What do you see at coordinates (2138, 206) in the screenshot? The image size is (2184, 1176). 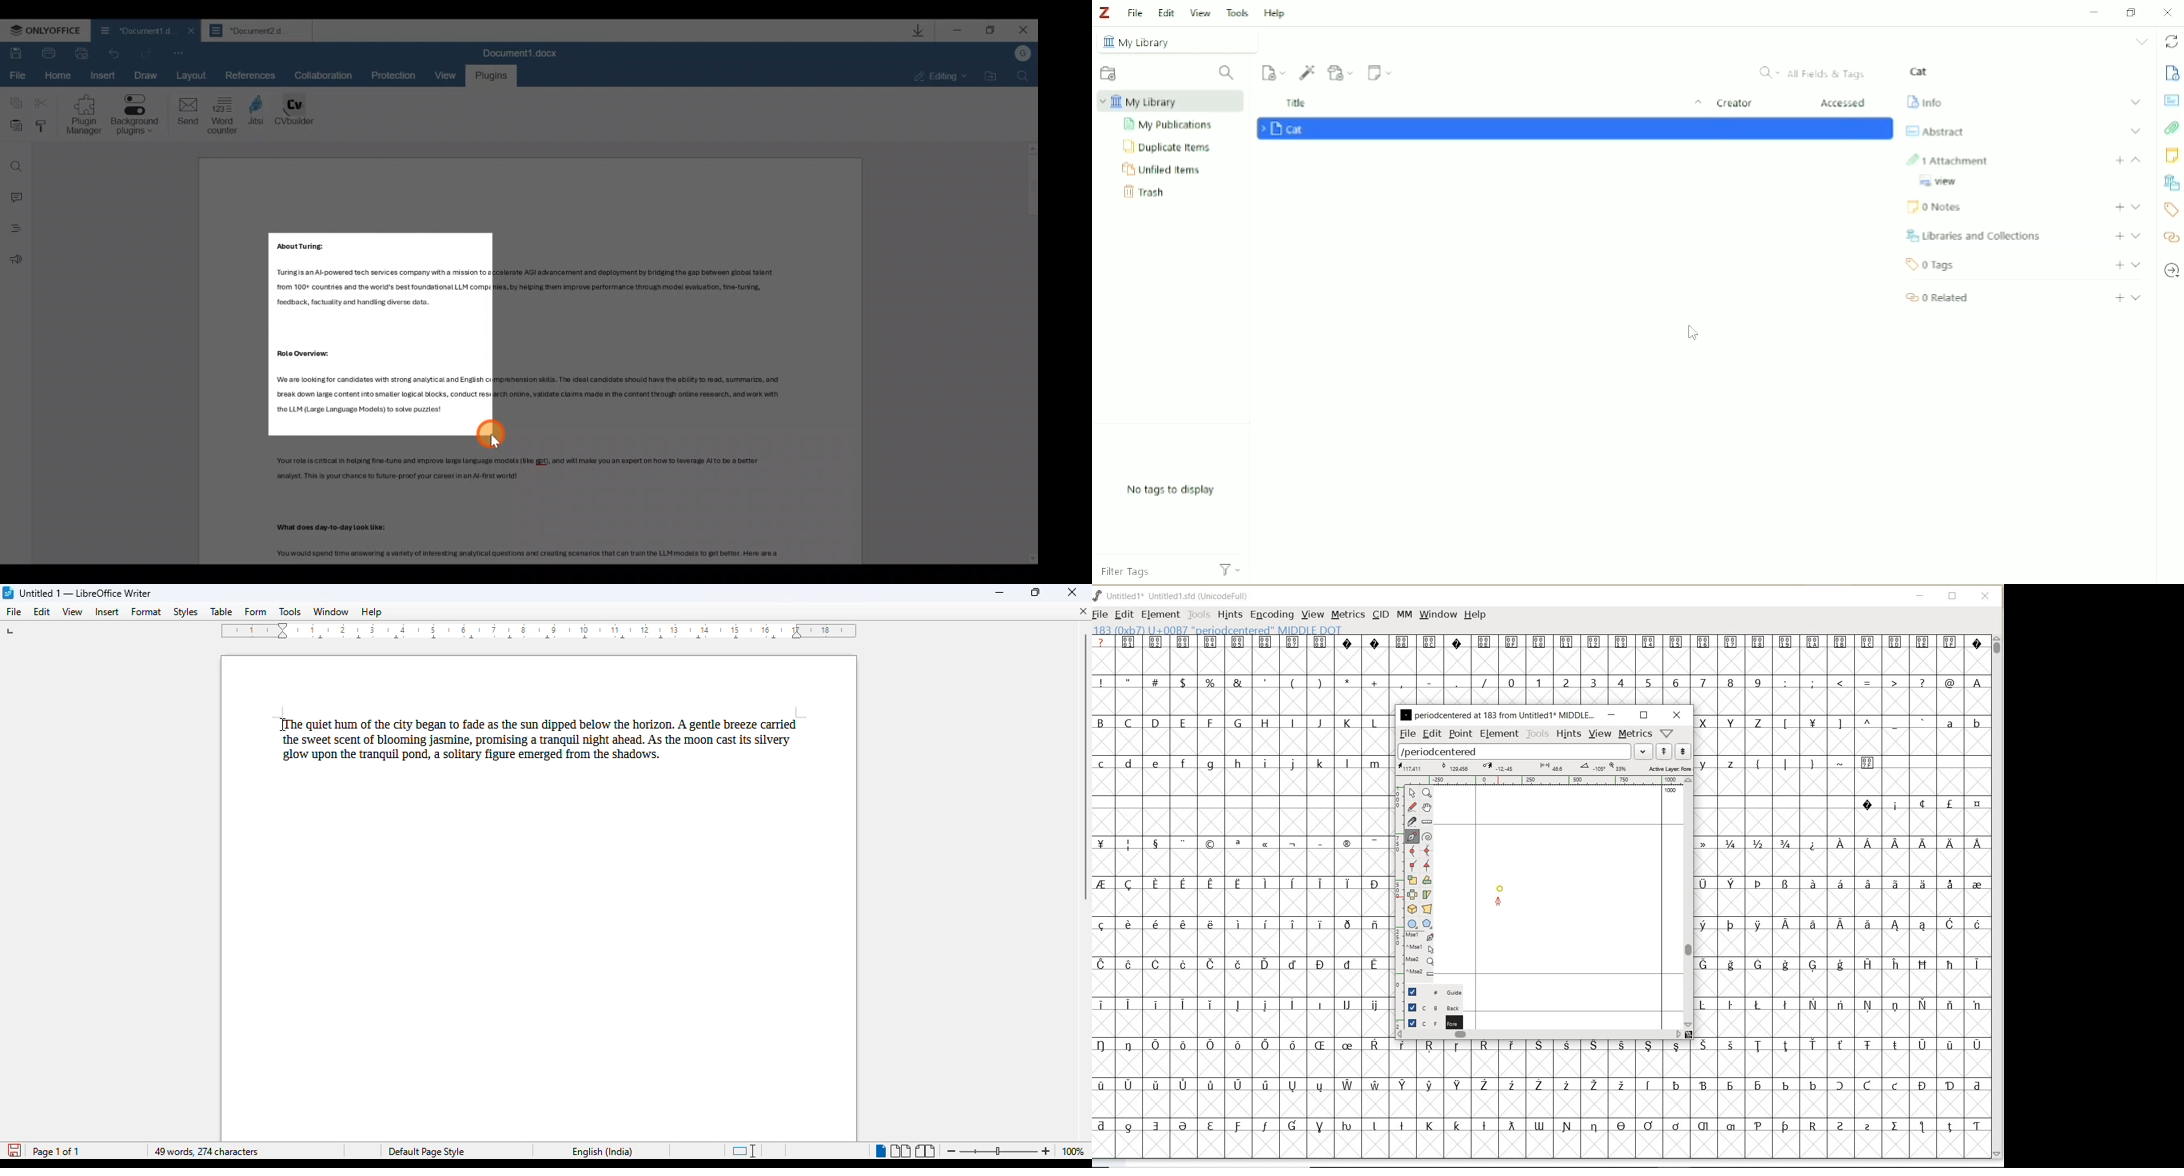 I see `Expand section` at bounding box center [2138, 206].